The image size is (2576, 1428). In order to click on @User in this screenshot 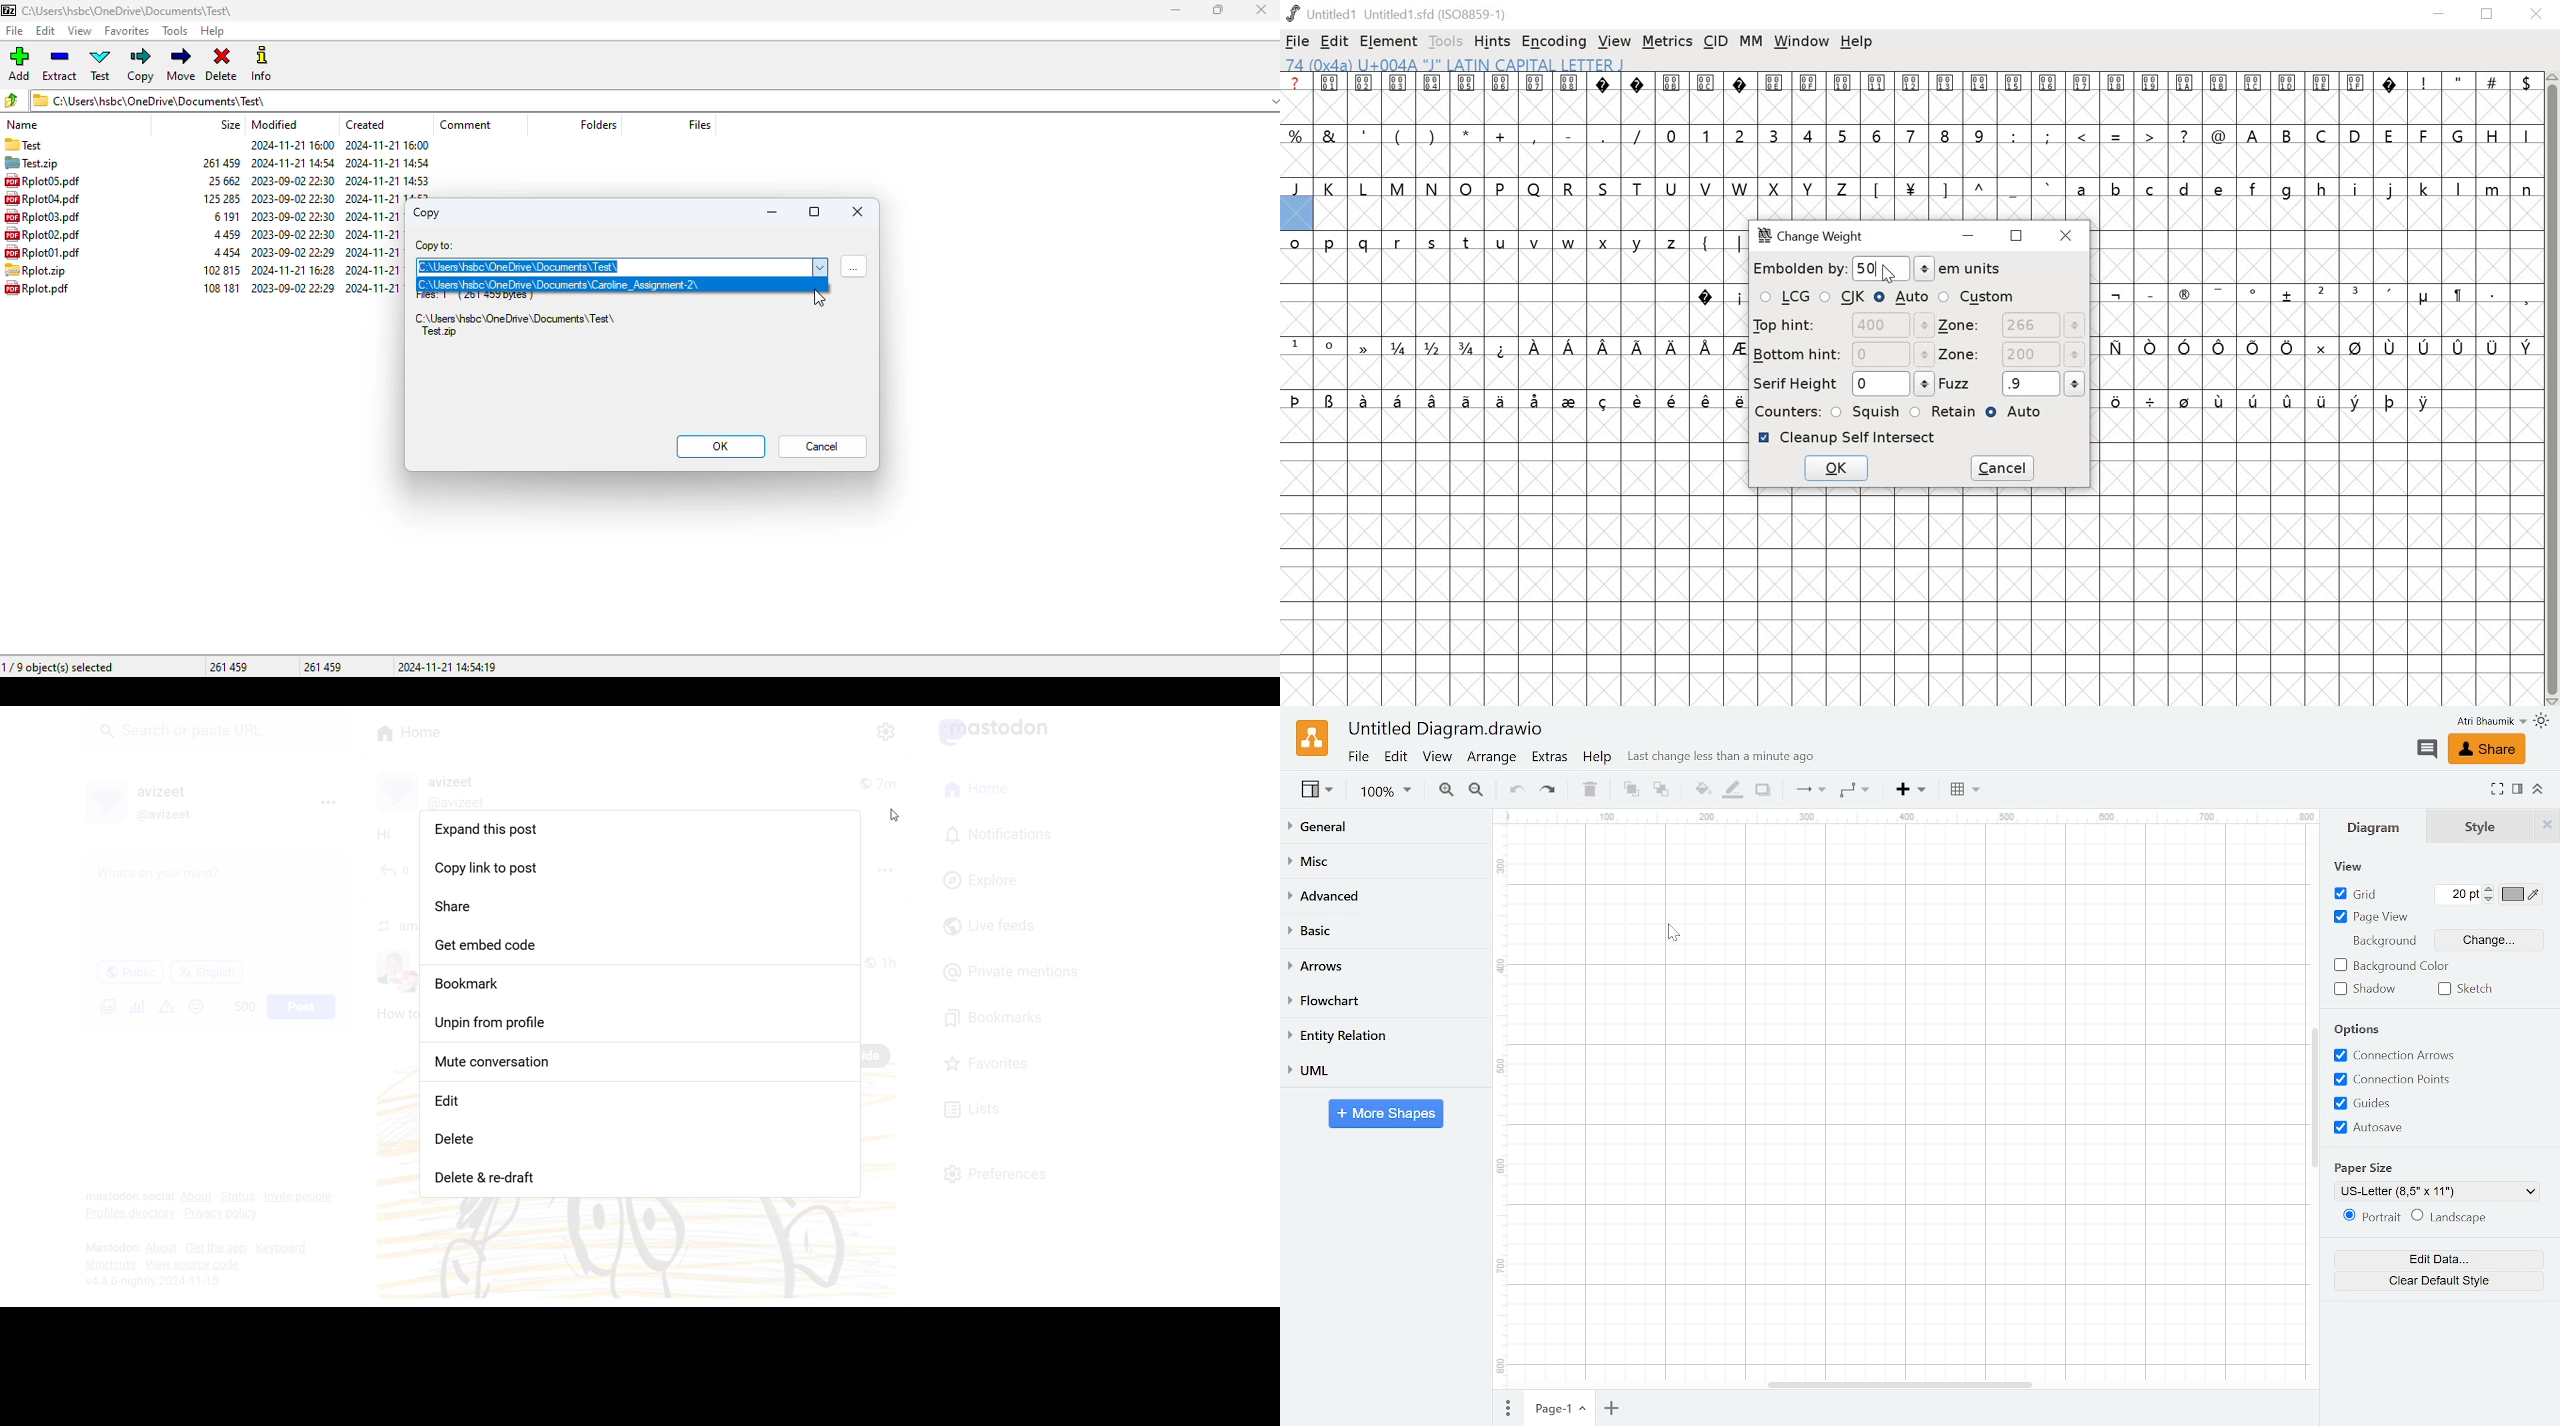, I will do `click(171, 815)`.